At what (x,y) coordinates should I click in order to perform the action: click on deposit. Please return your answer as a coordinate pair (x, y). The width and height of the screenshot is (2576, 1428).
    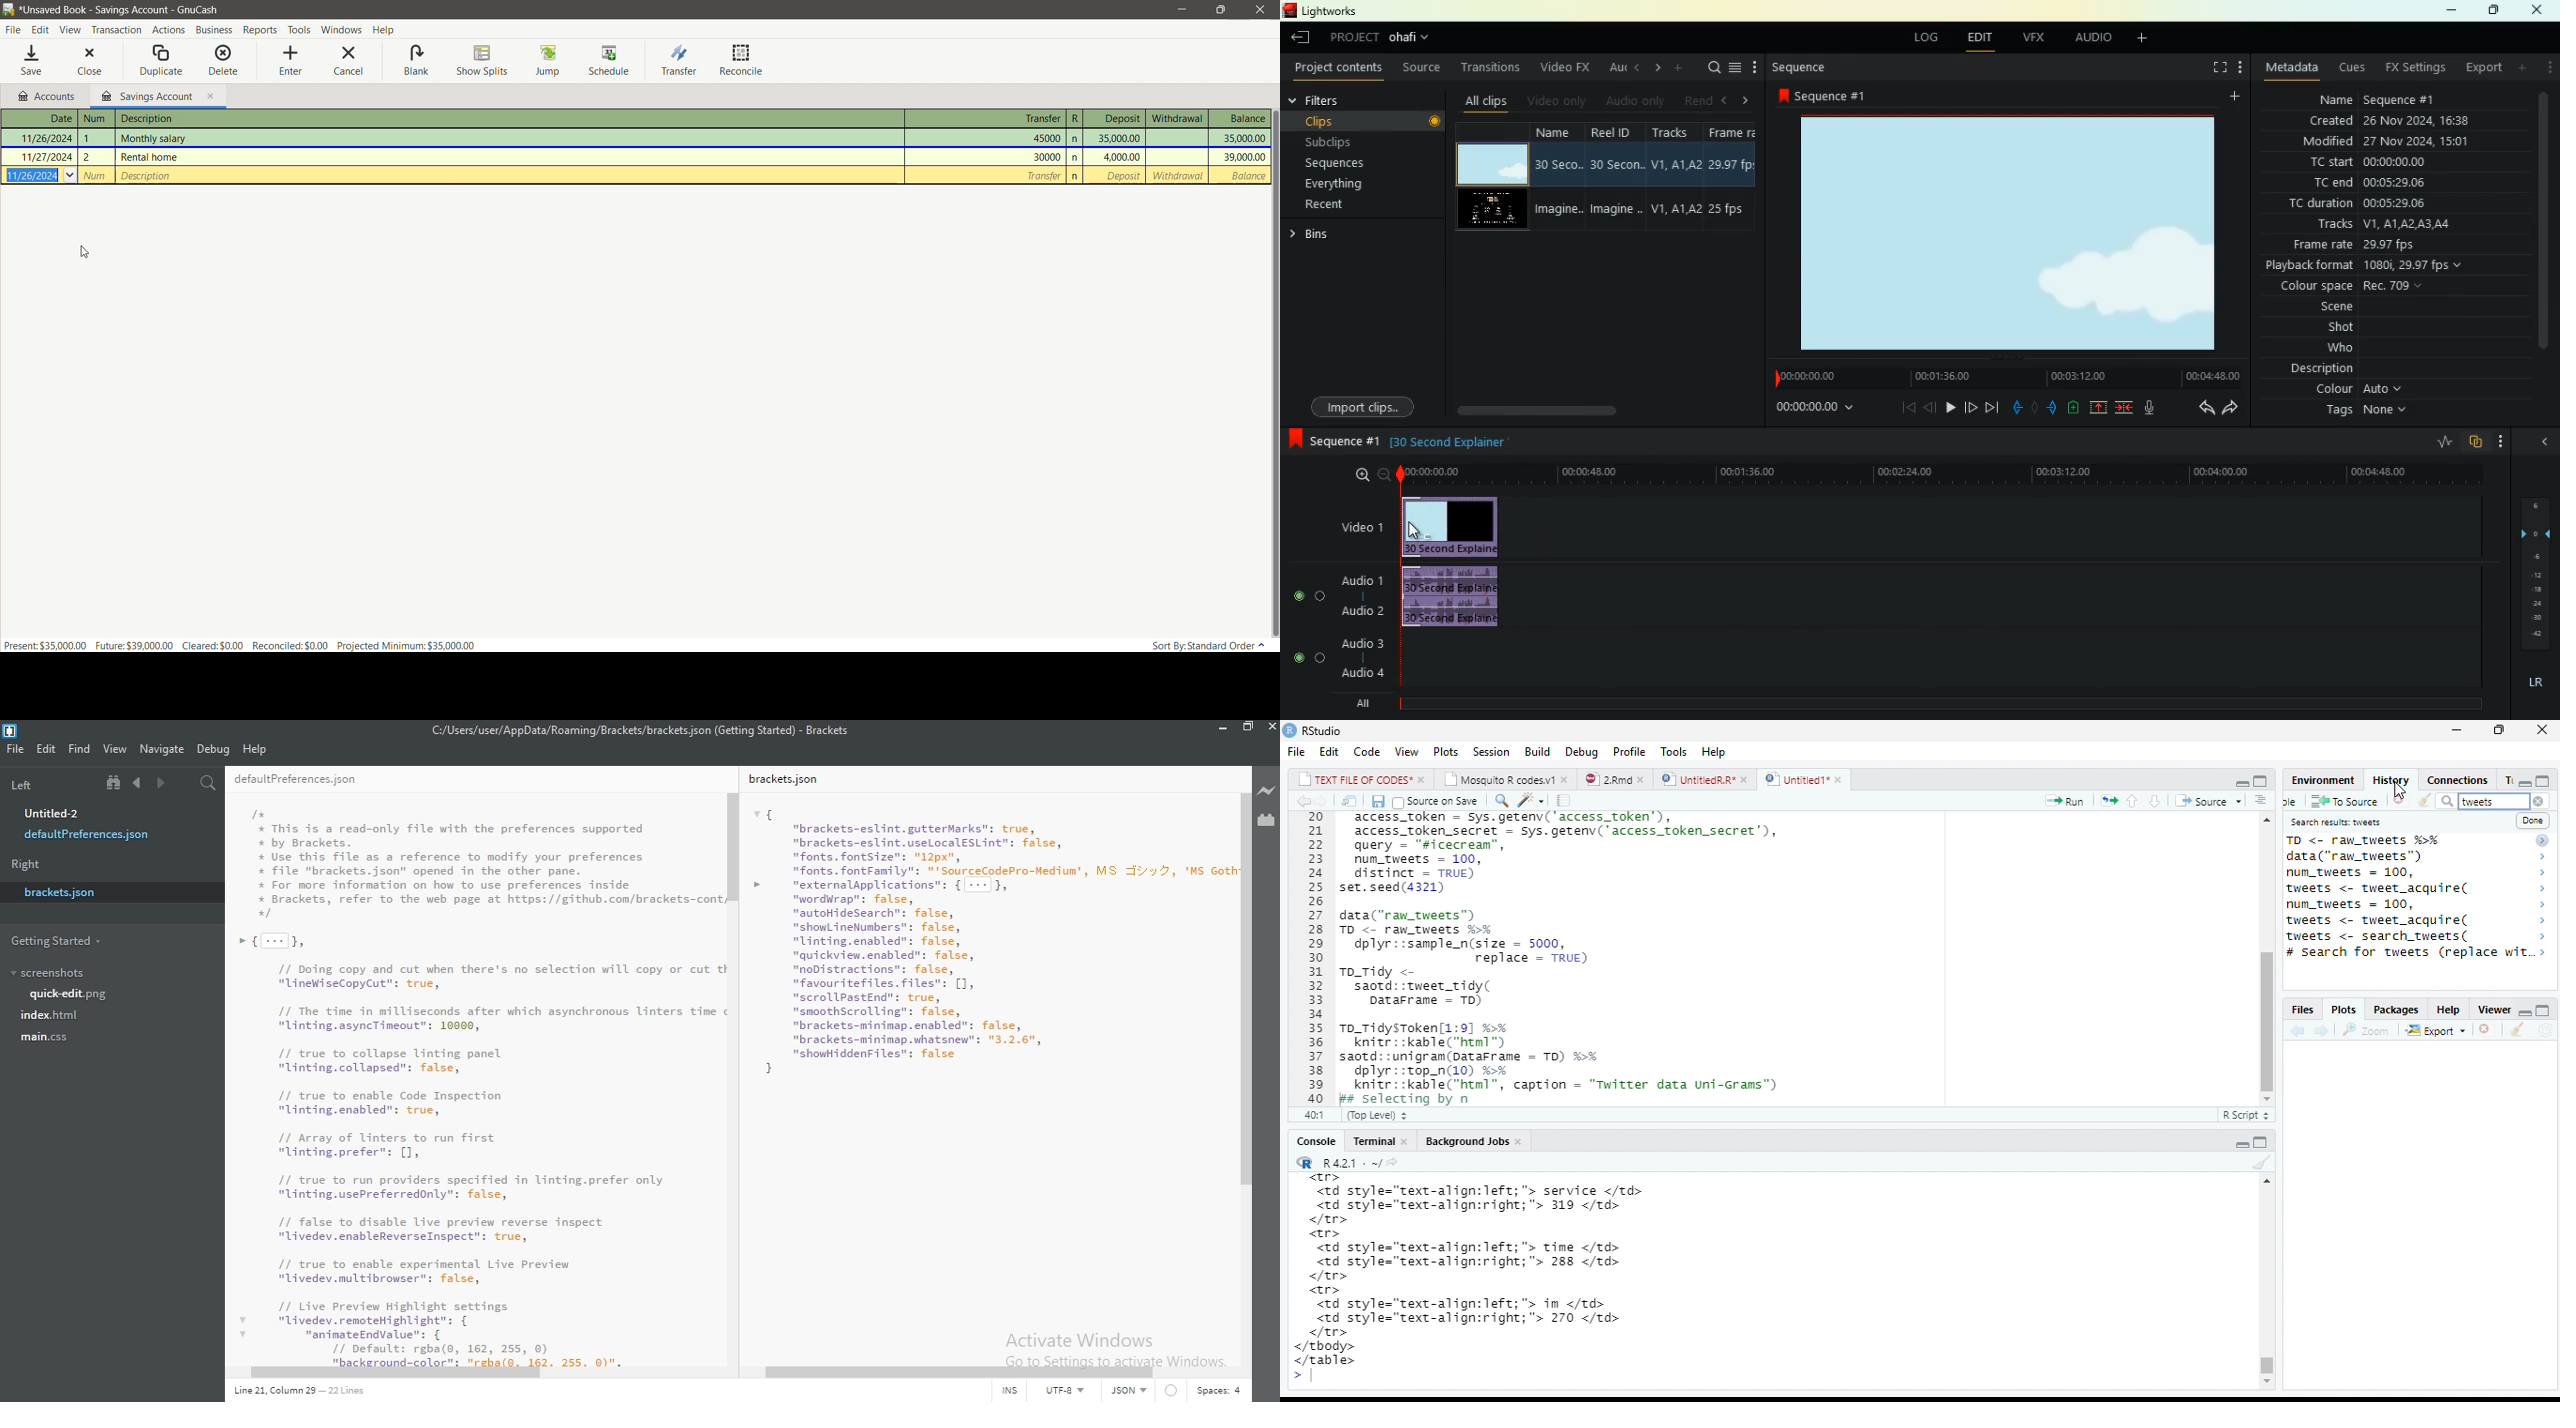
    Looking at the image, I should click on (1118, 177).